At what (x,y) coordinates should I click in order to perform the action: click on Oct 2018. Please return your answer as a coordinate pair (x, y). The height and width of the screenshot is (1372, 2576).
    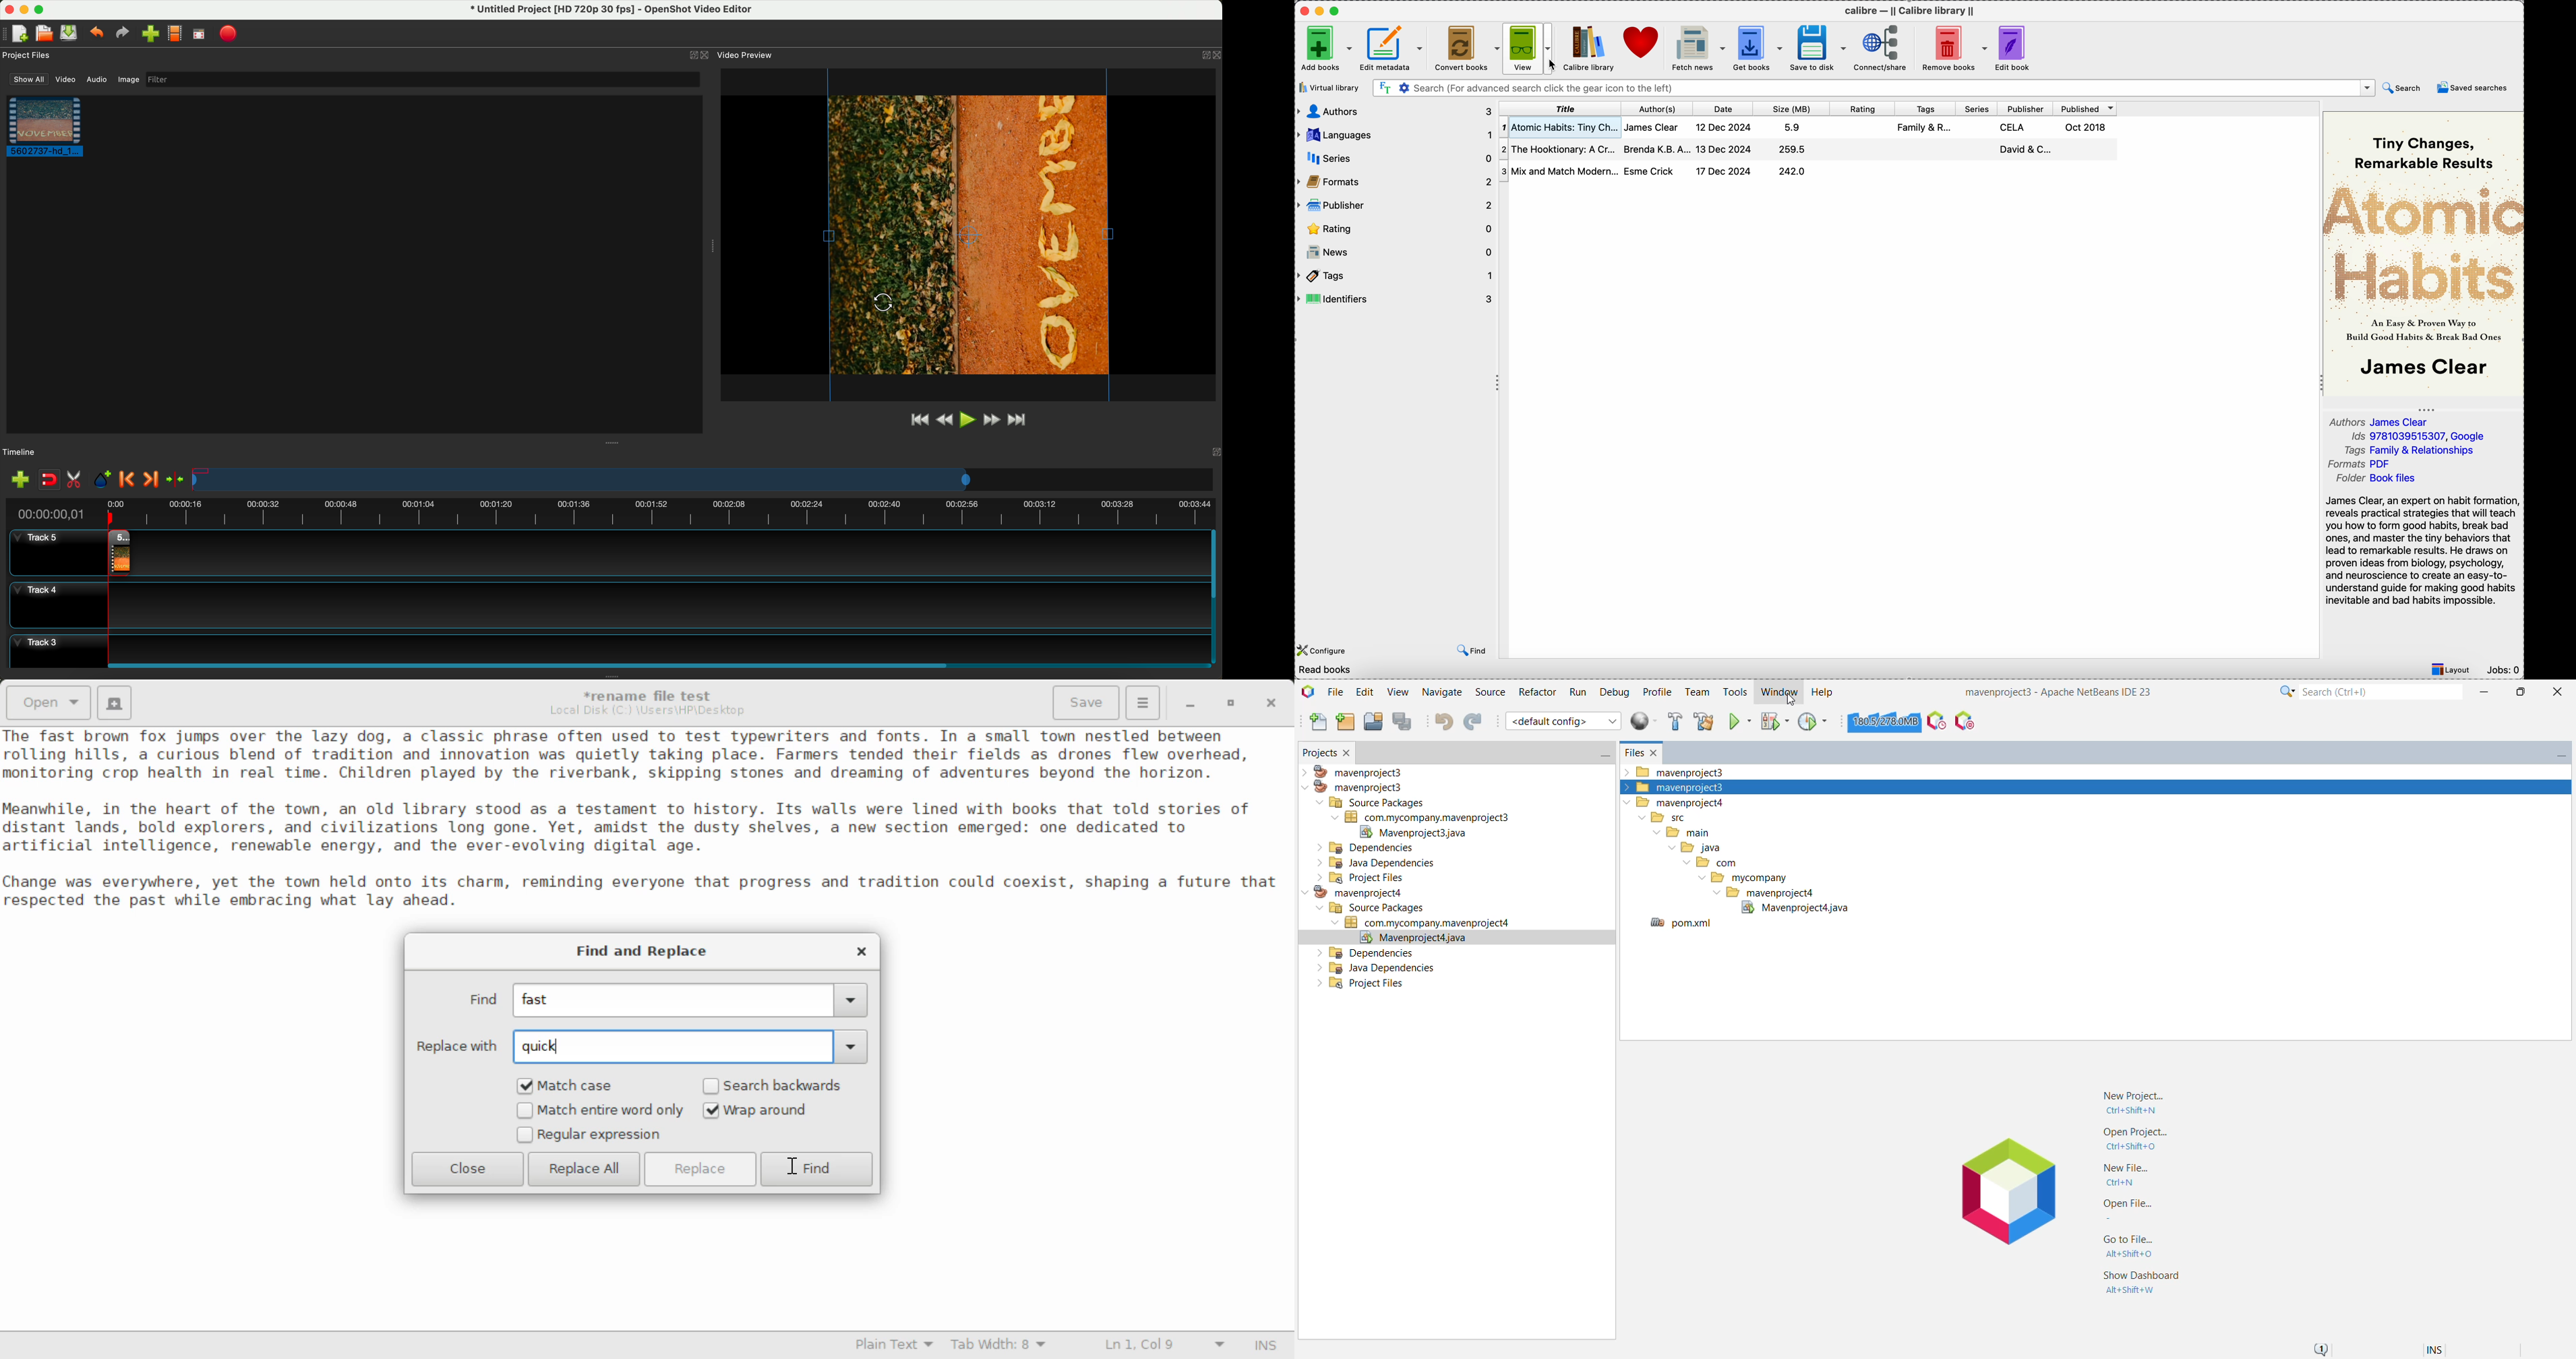
    Looking at the image, I should click on (2087, 126).